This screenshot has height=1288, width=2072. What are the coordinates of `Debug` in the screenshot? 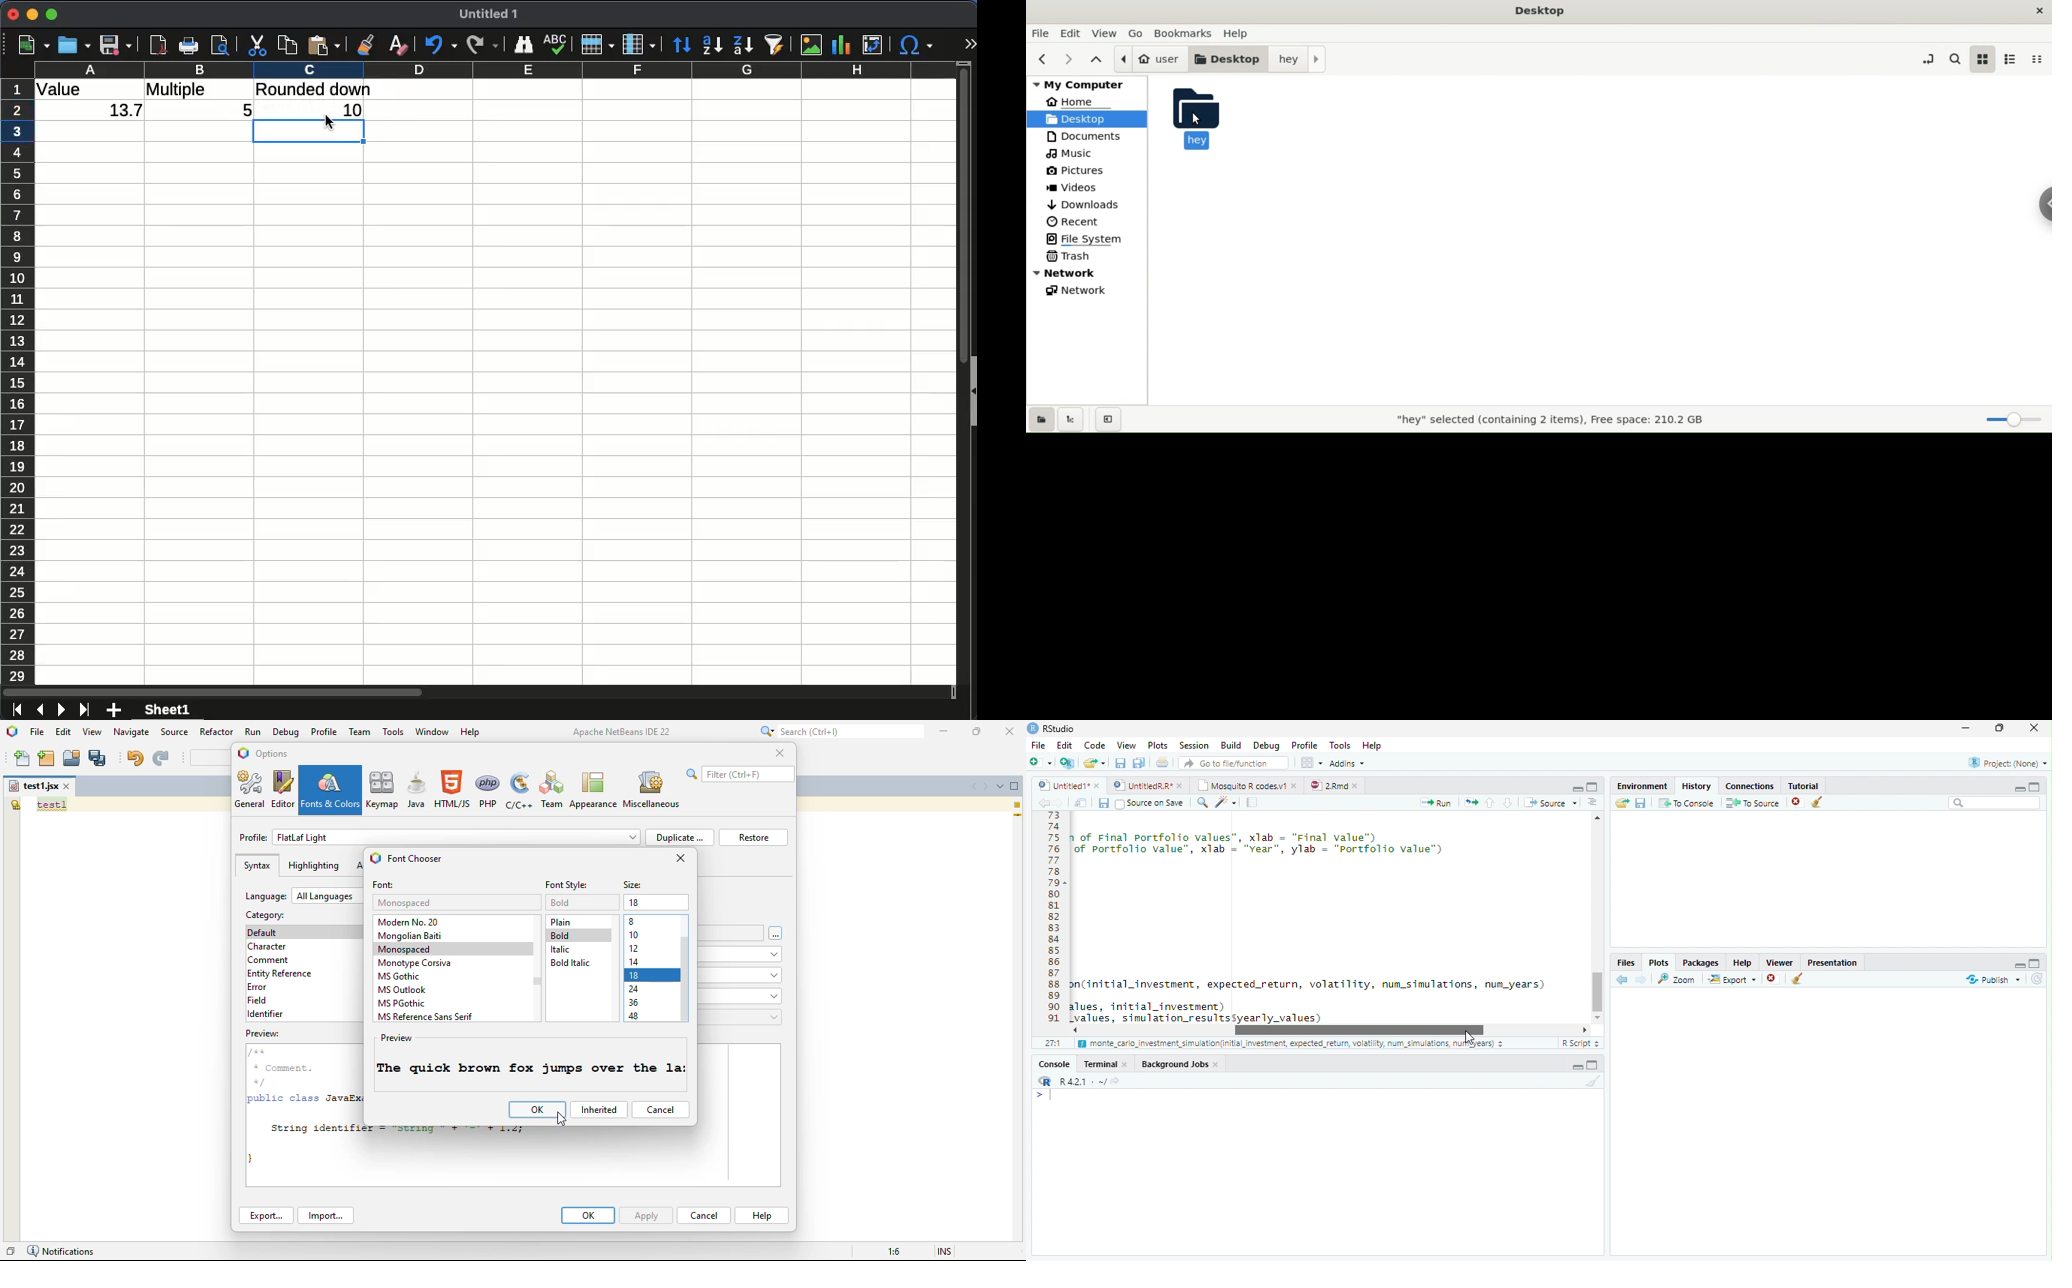 It's located at (1265, 746).